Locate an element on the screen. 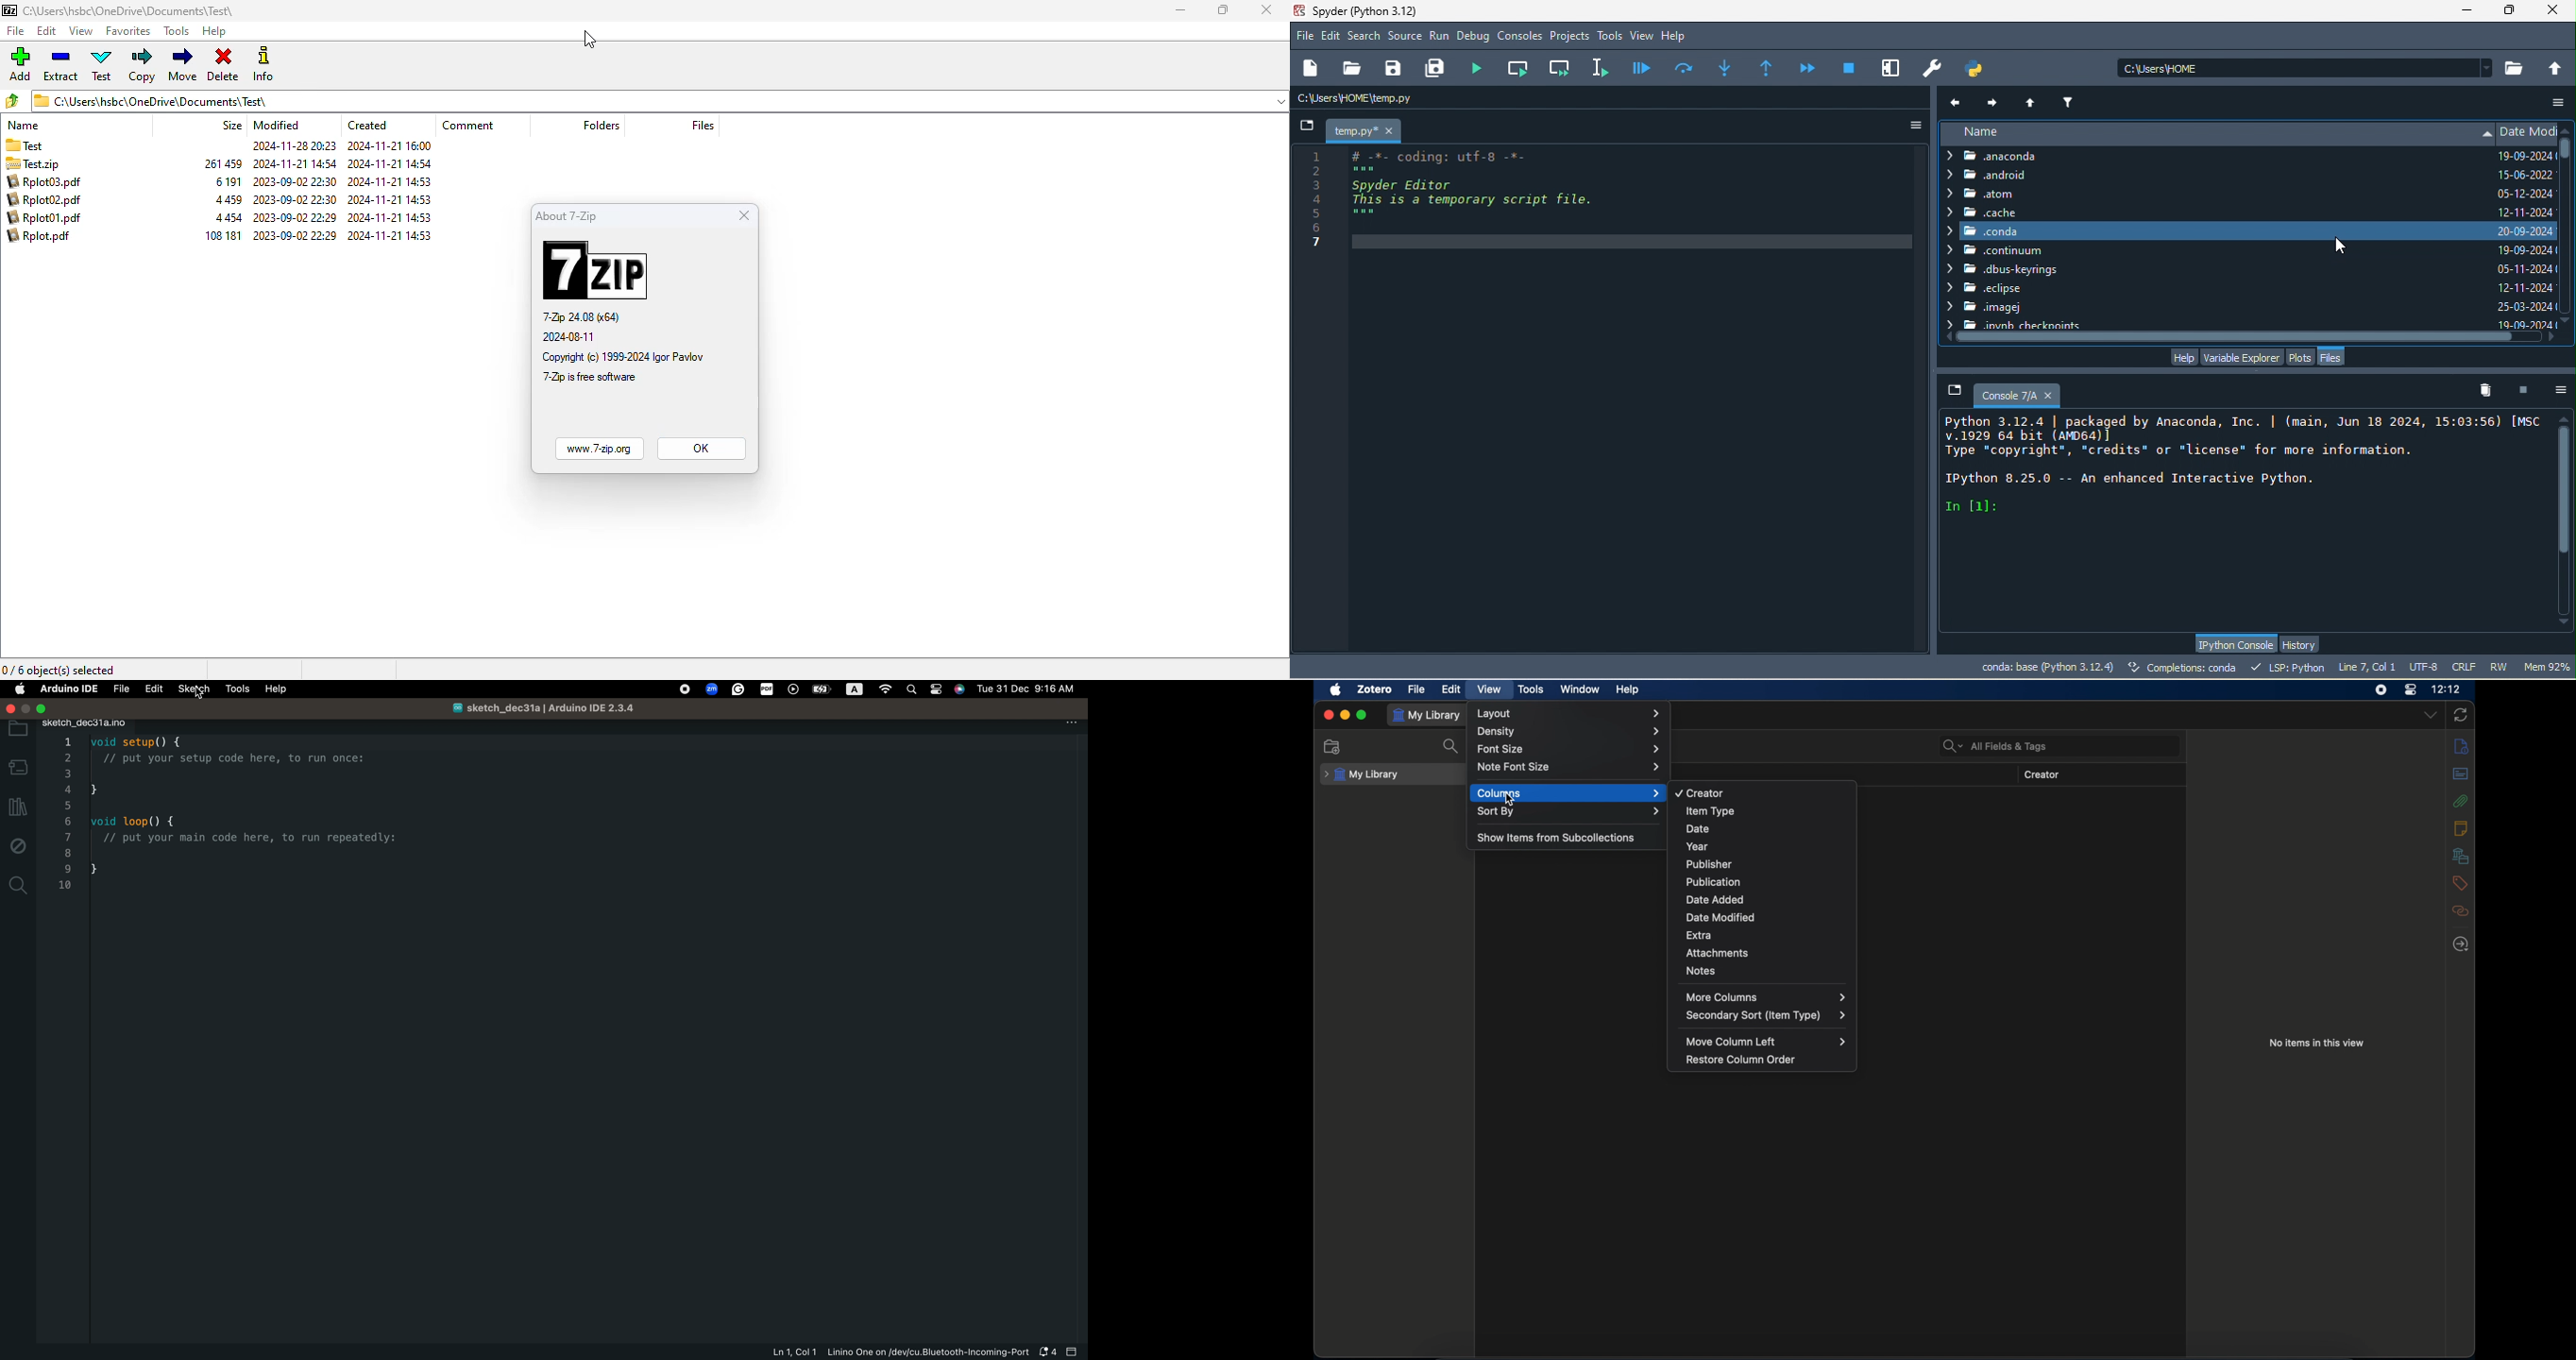  vertical scroll bar is located at coordinates (2566, 520).